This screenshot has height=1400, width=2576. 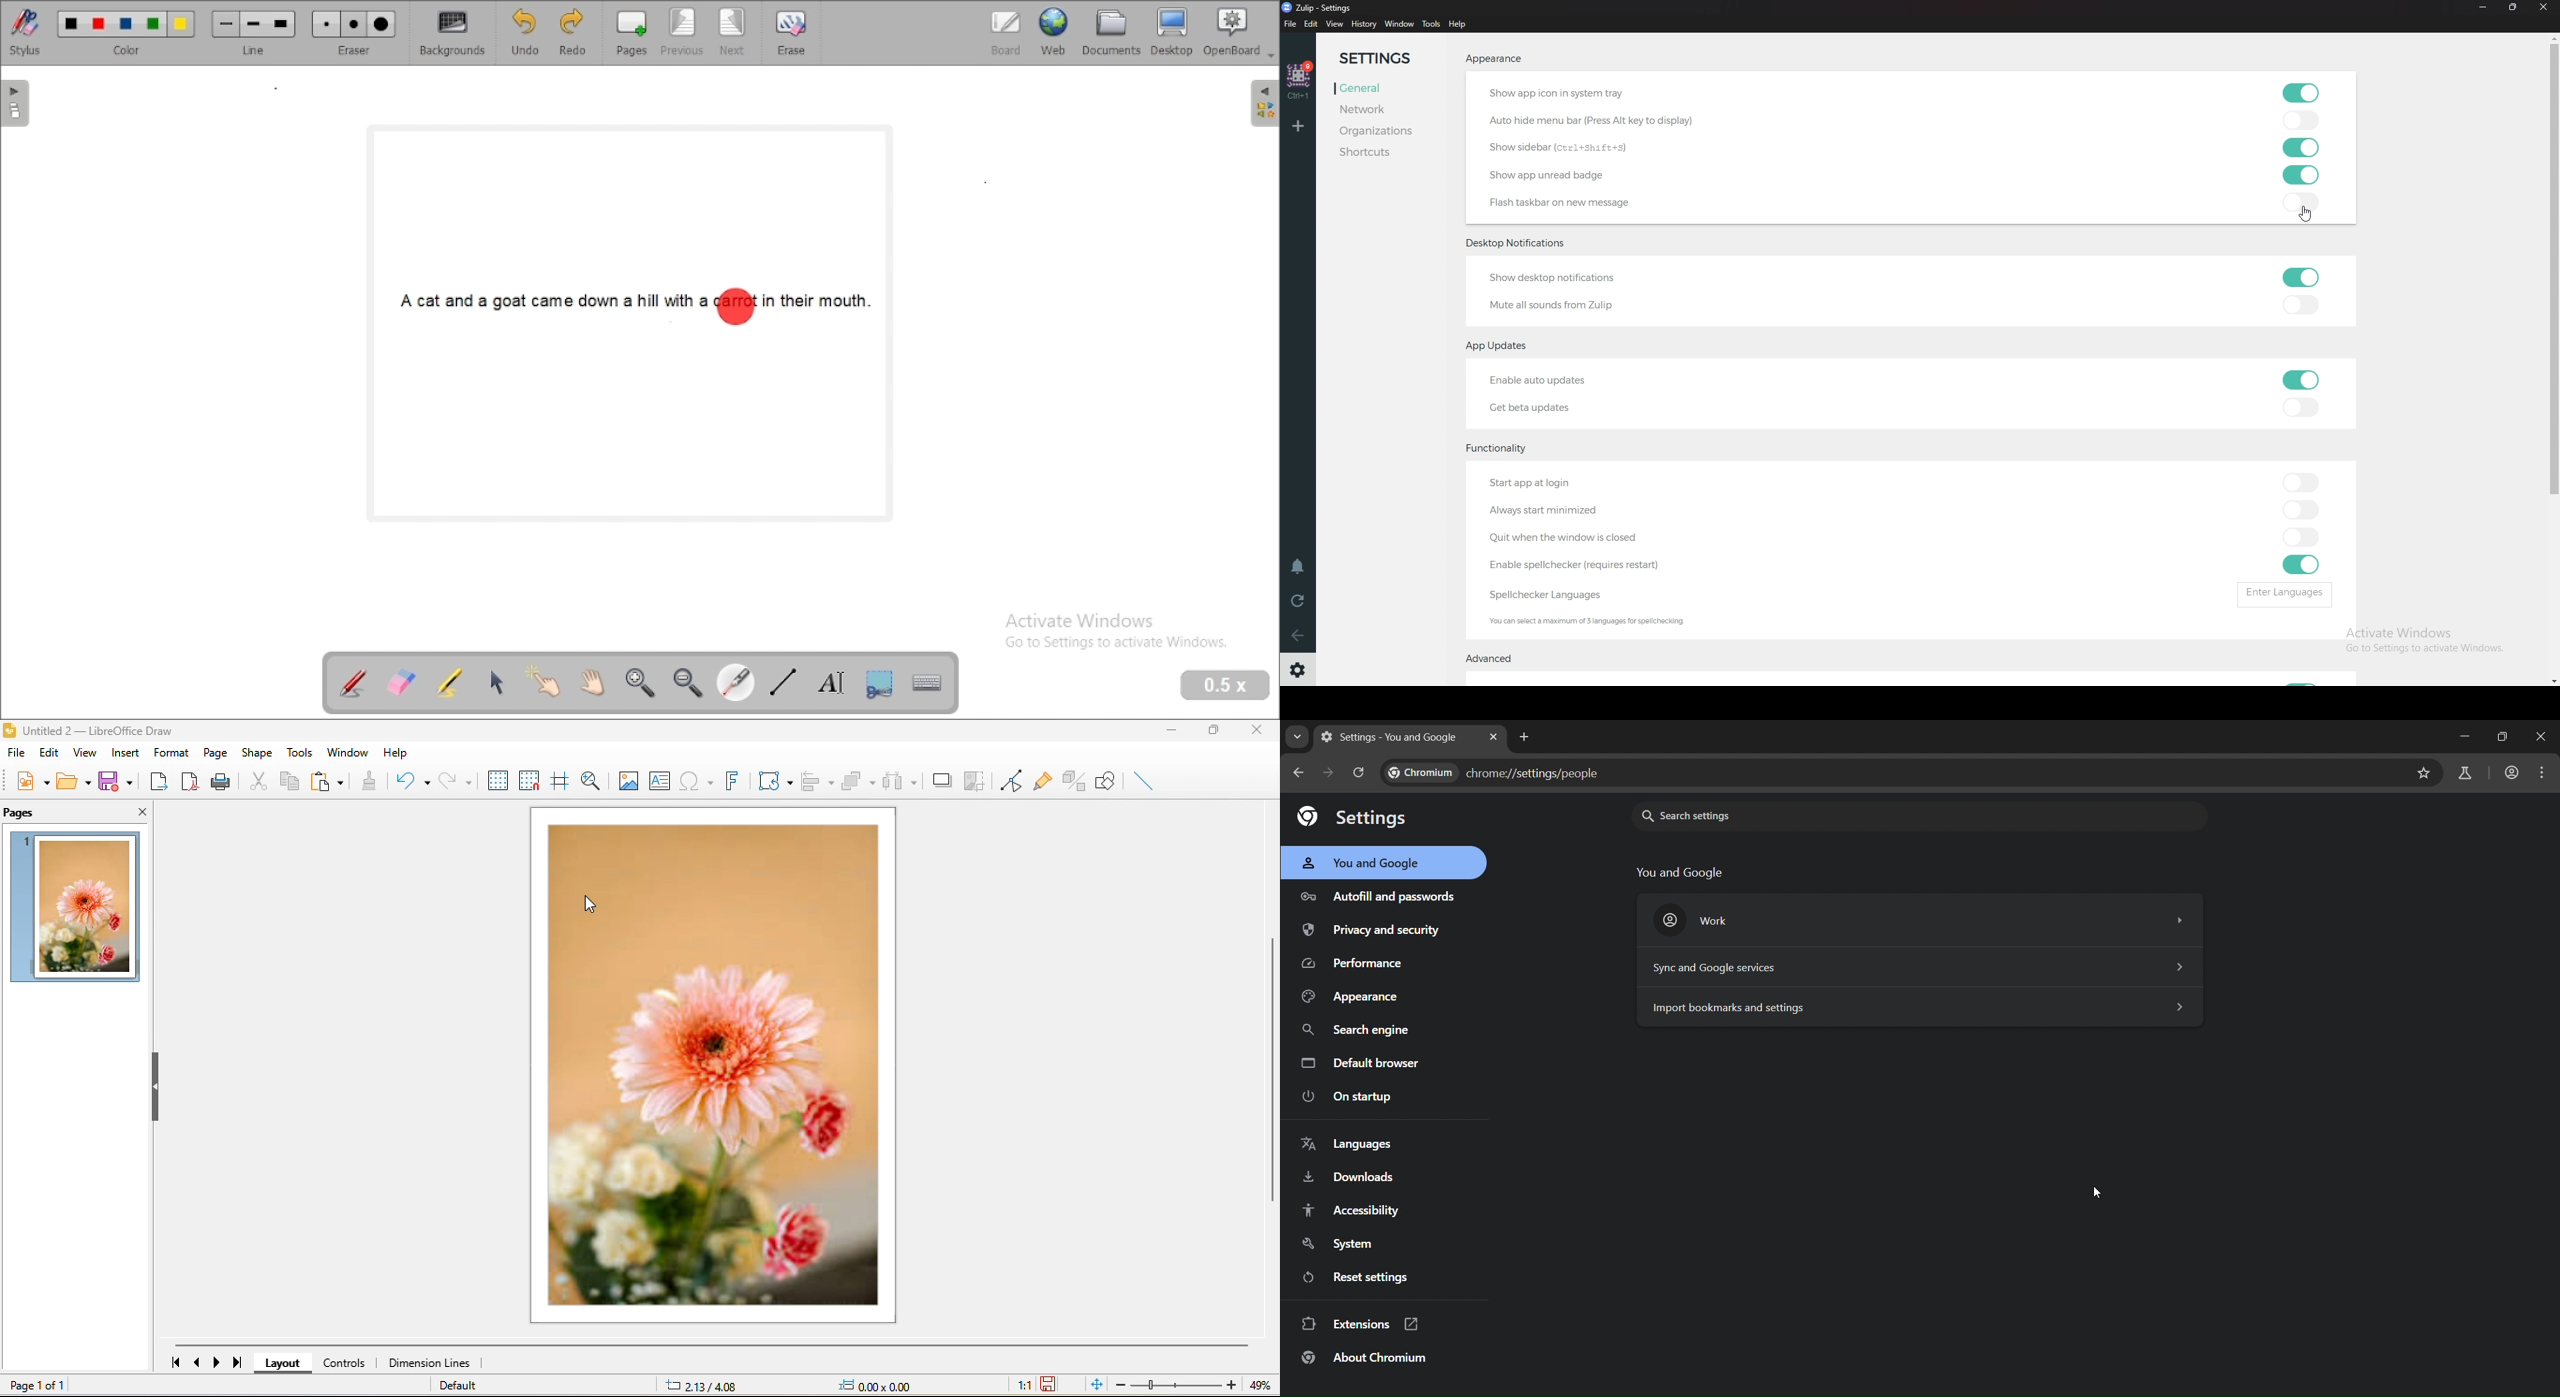 What do you see at coordinates (2425, 772) in the screenshot?
I see `bookmark page` at bounding box center [2425, 772].